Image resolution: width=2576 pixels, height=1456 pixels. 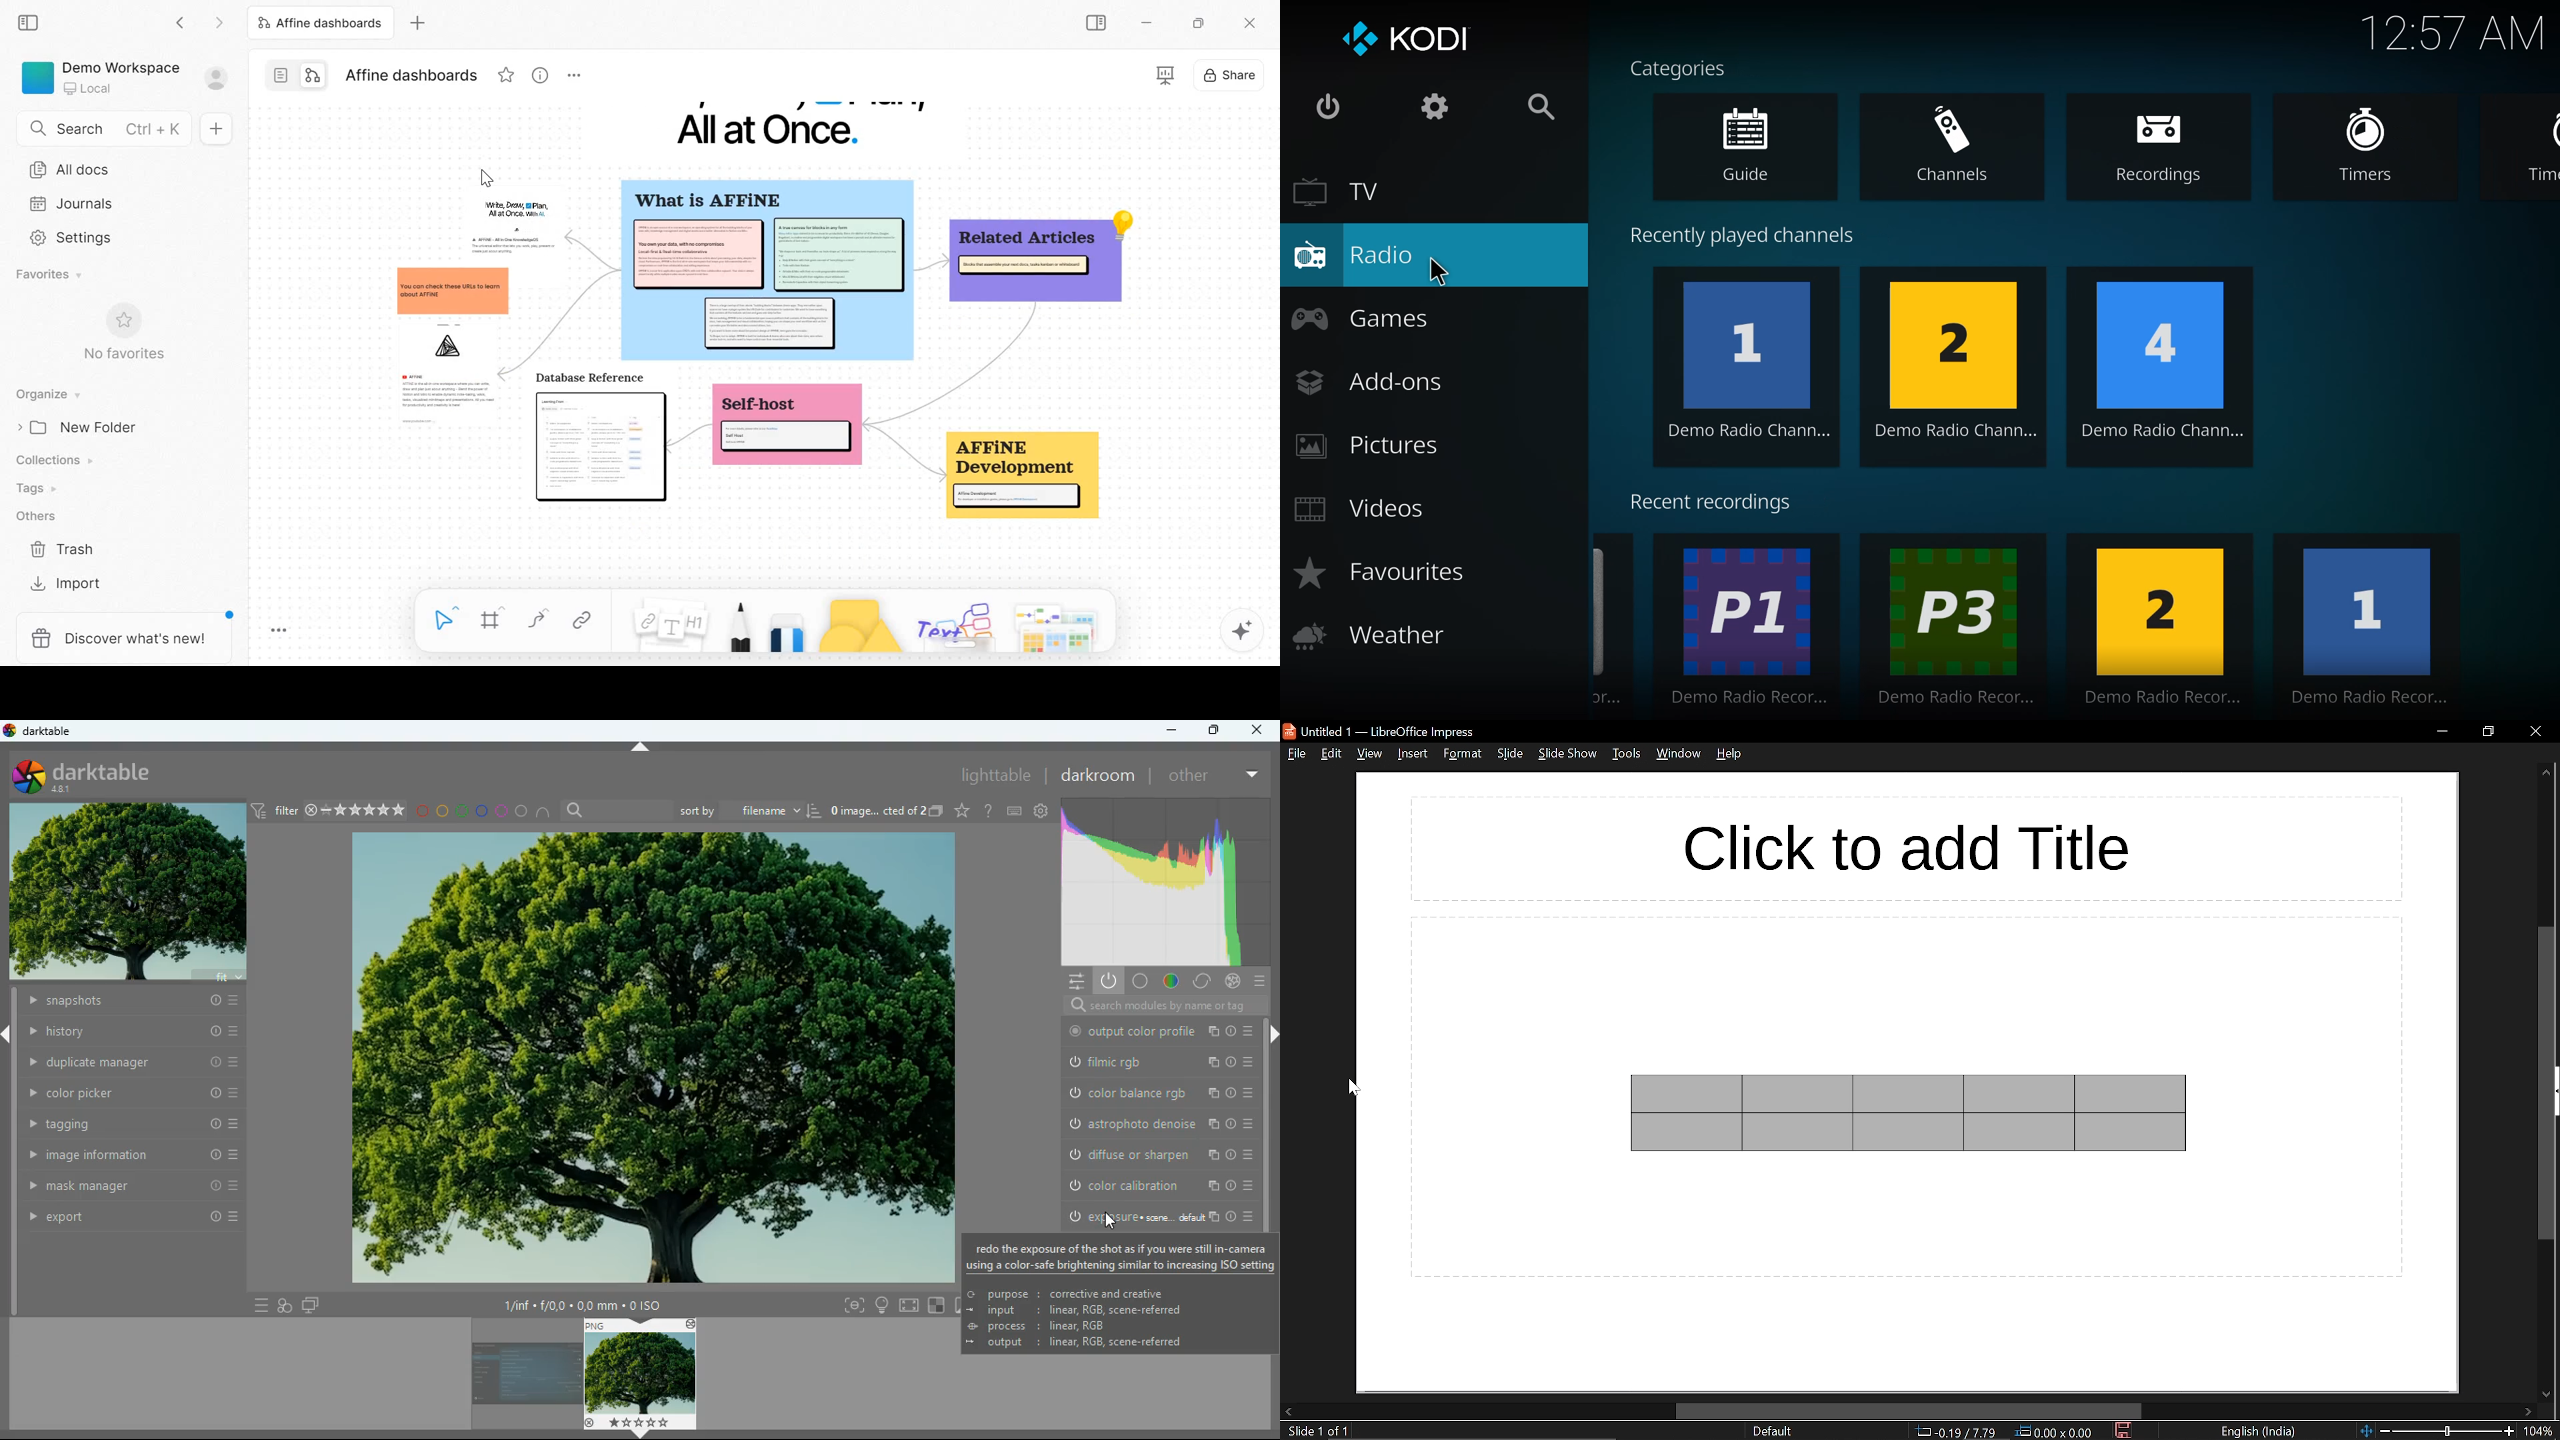 What do you see at coordinates (183, 25) in the screenshot?
I see `Go back` at bounding box center [183, 25].